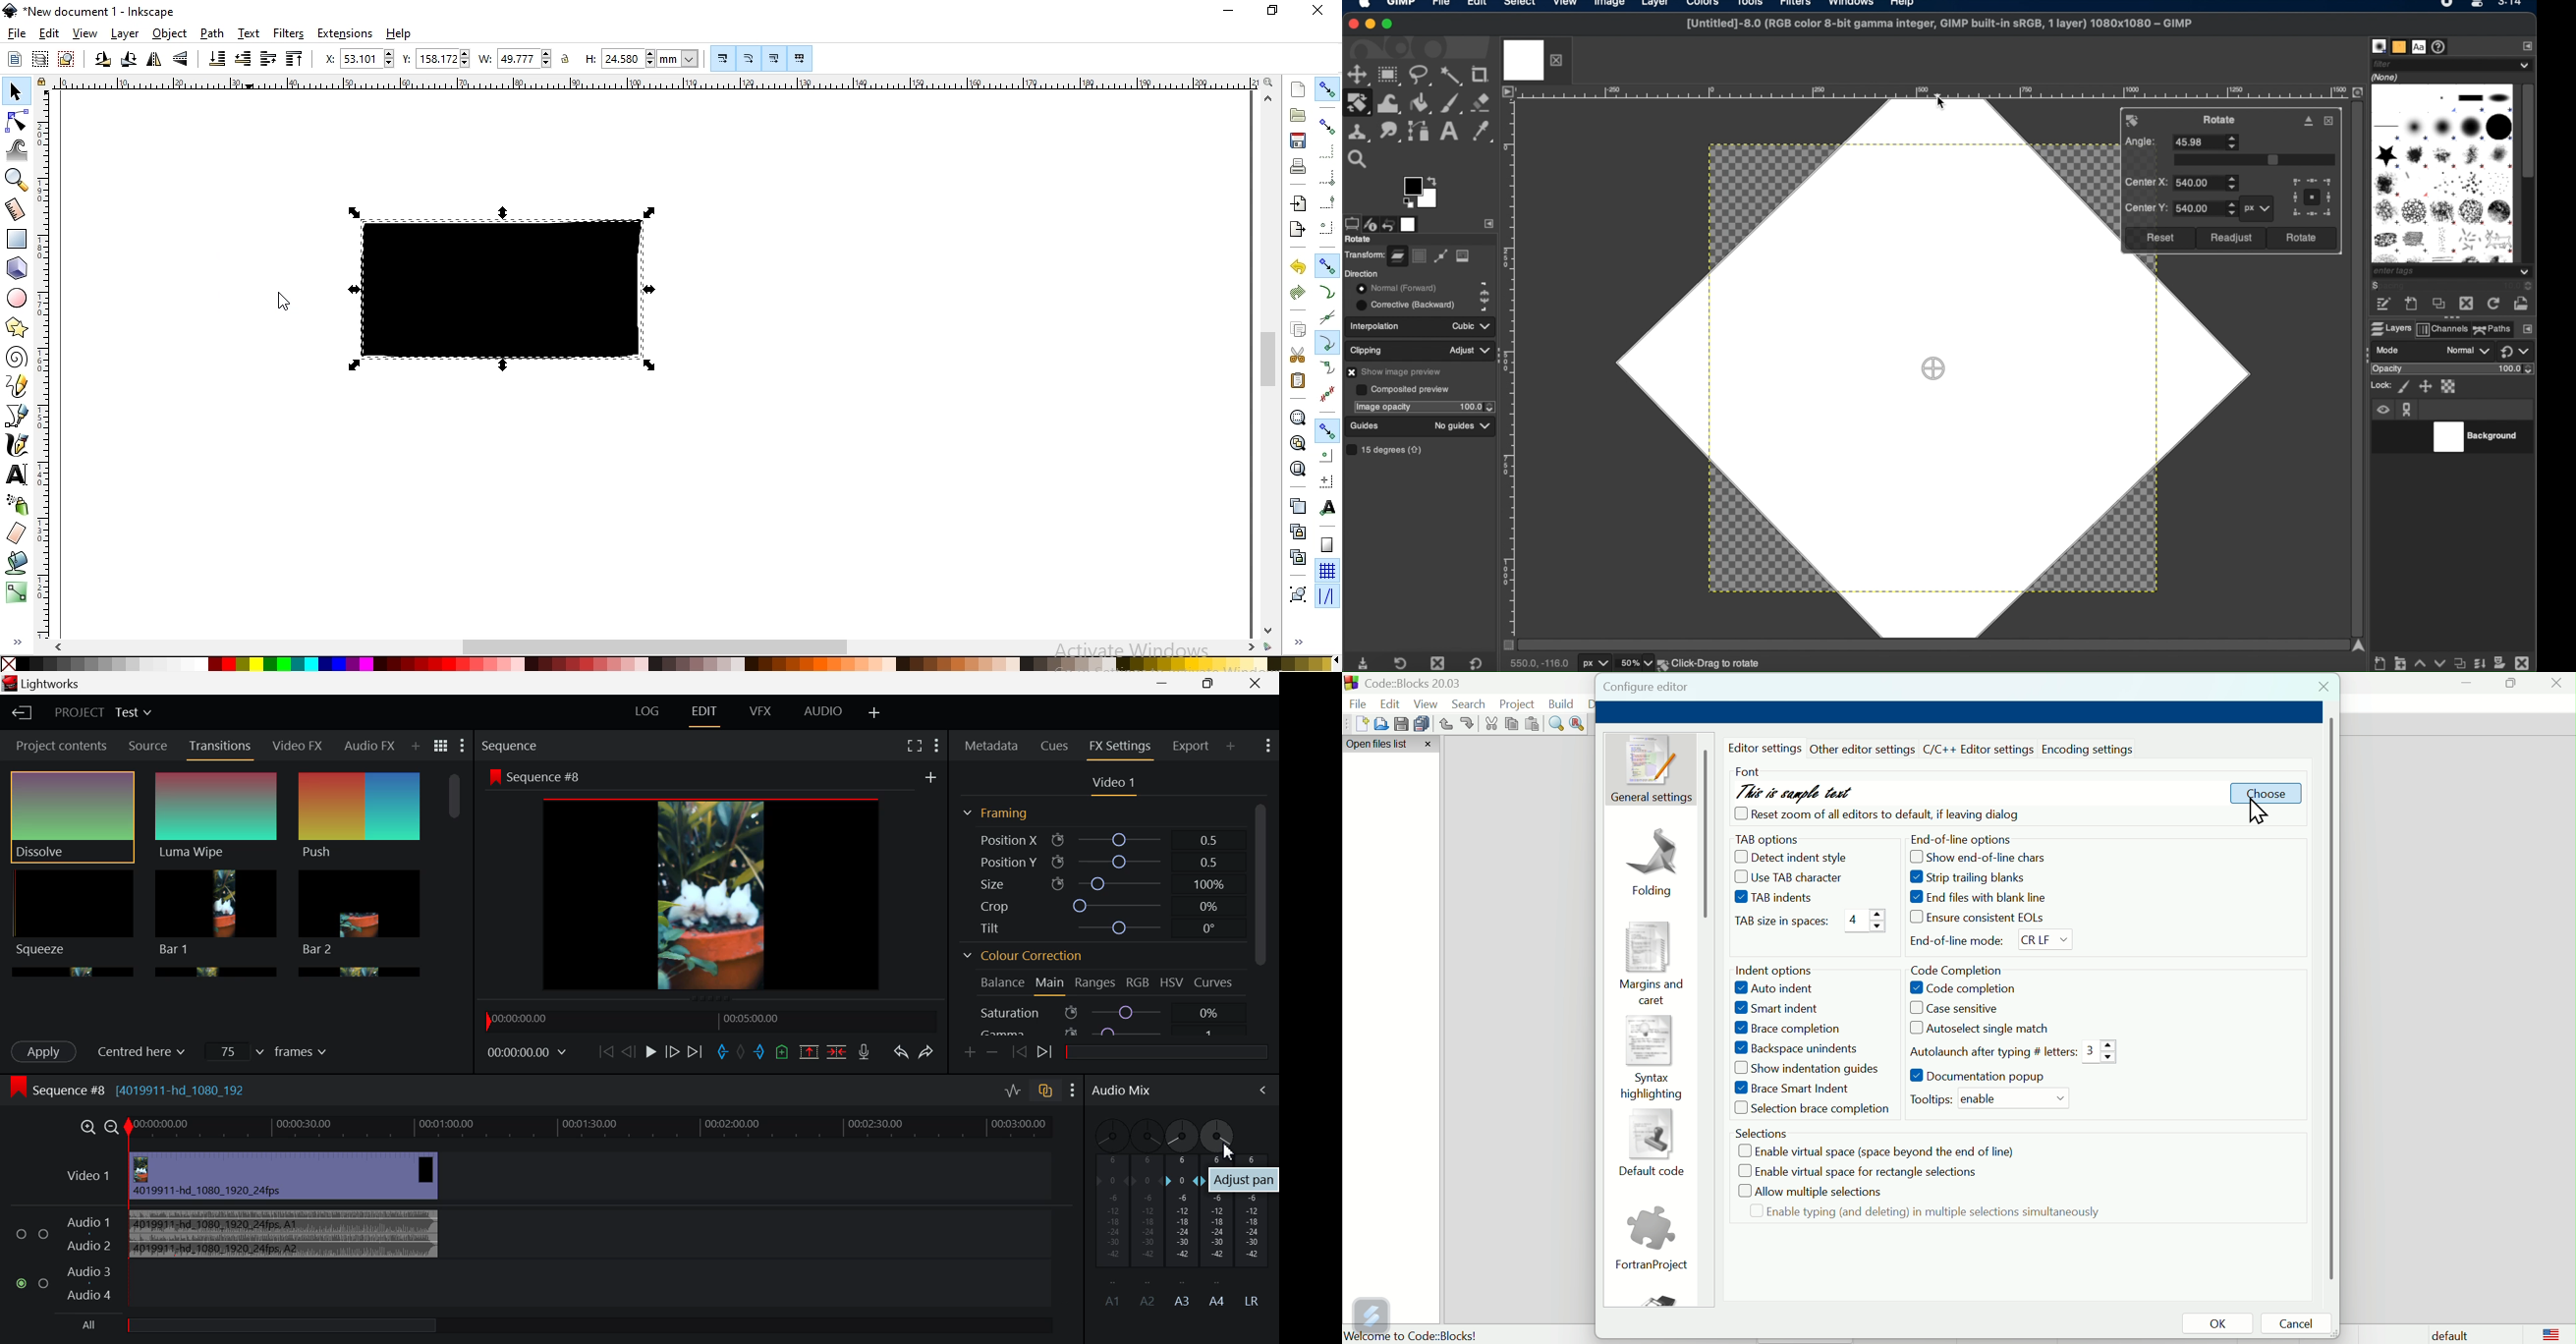  What do you see at coordinates (1232, 745) in the screenshot?
I see `Add Panel` at bounding box center [1232, 745].